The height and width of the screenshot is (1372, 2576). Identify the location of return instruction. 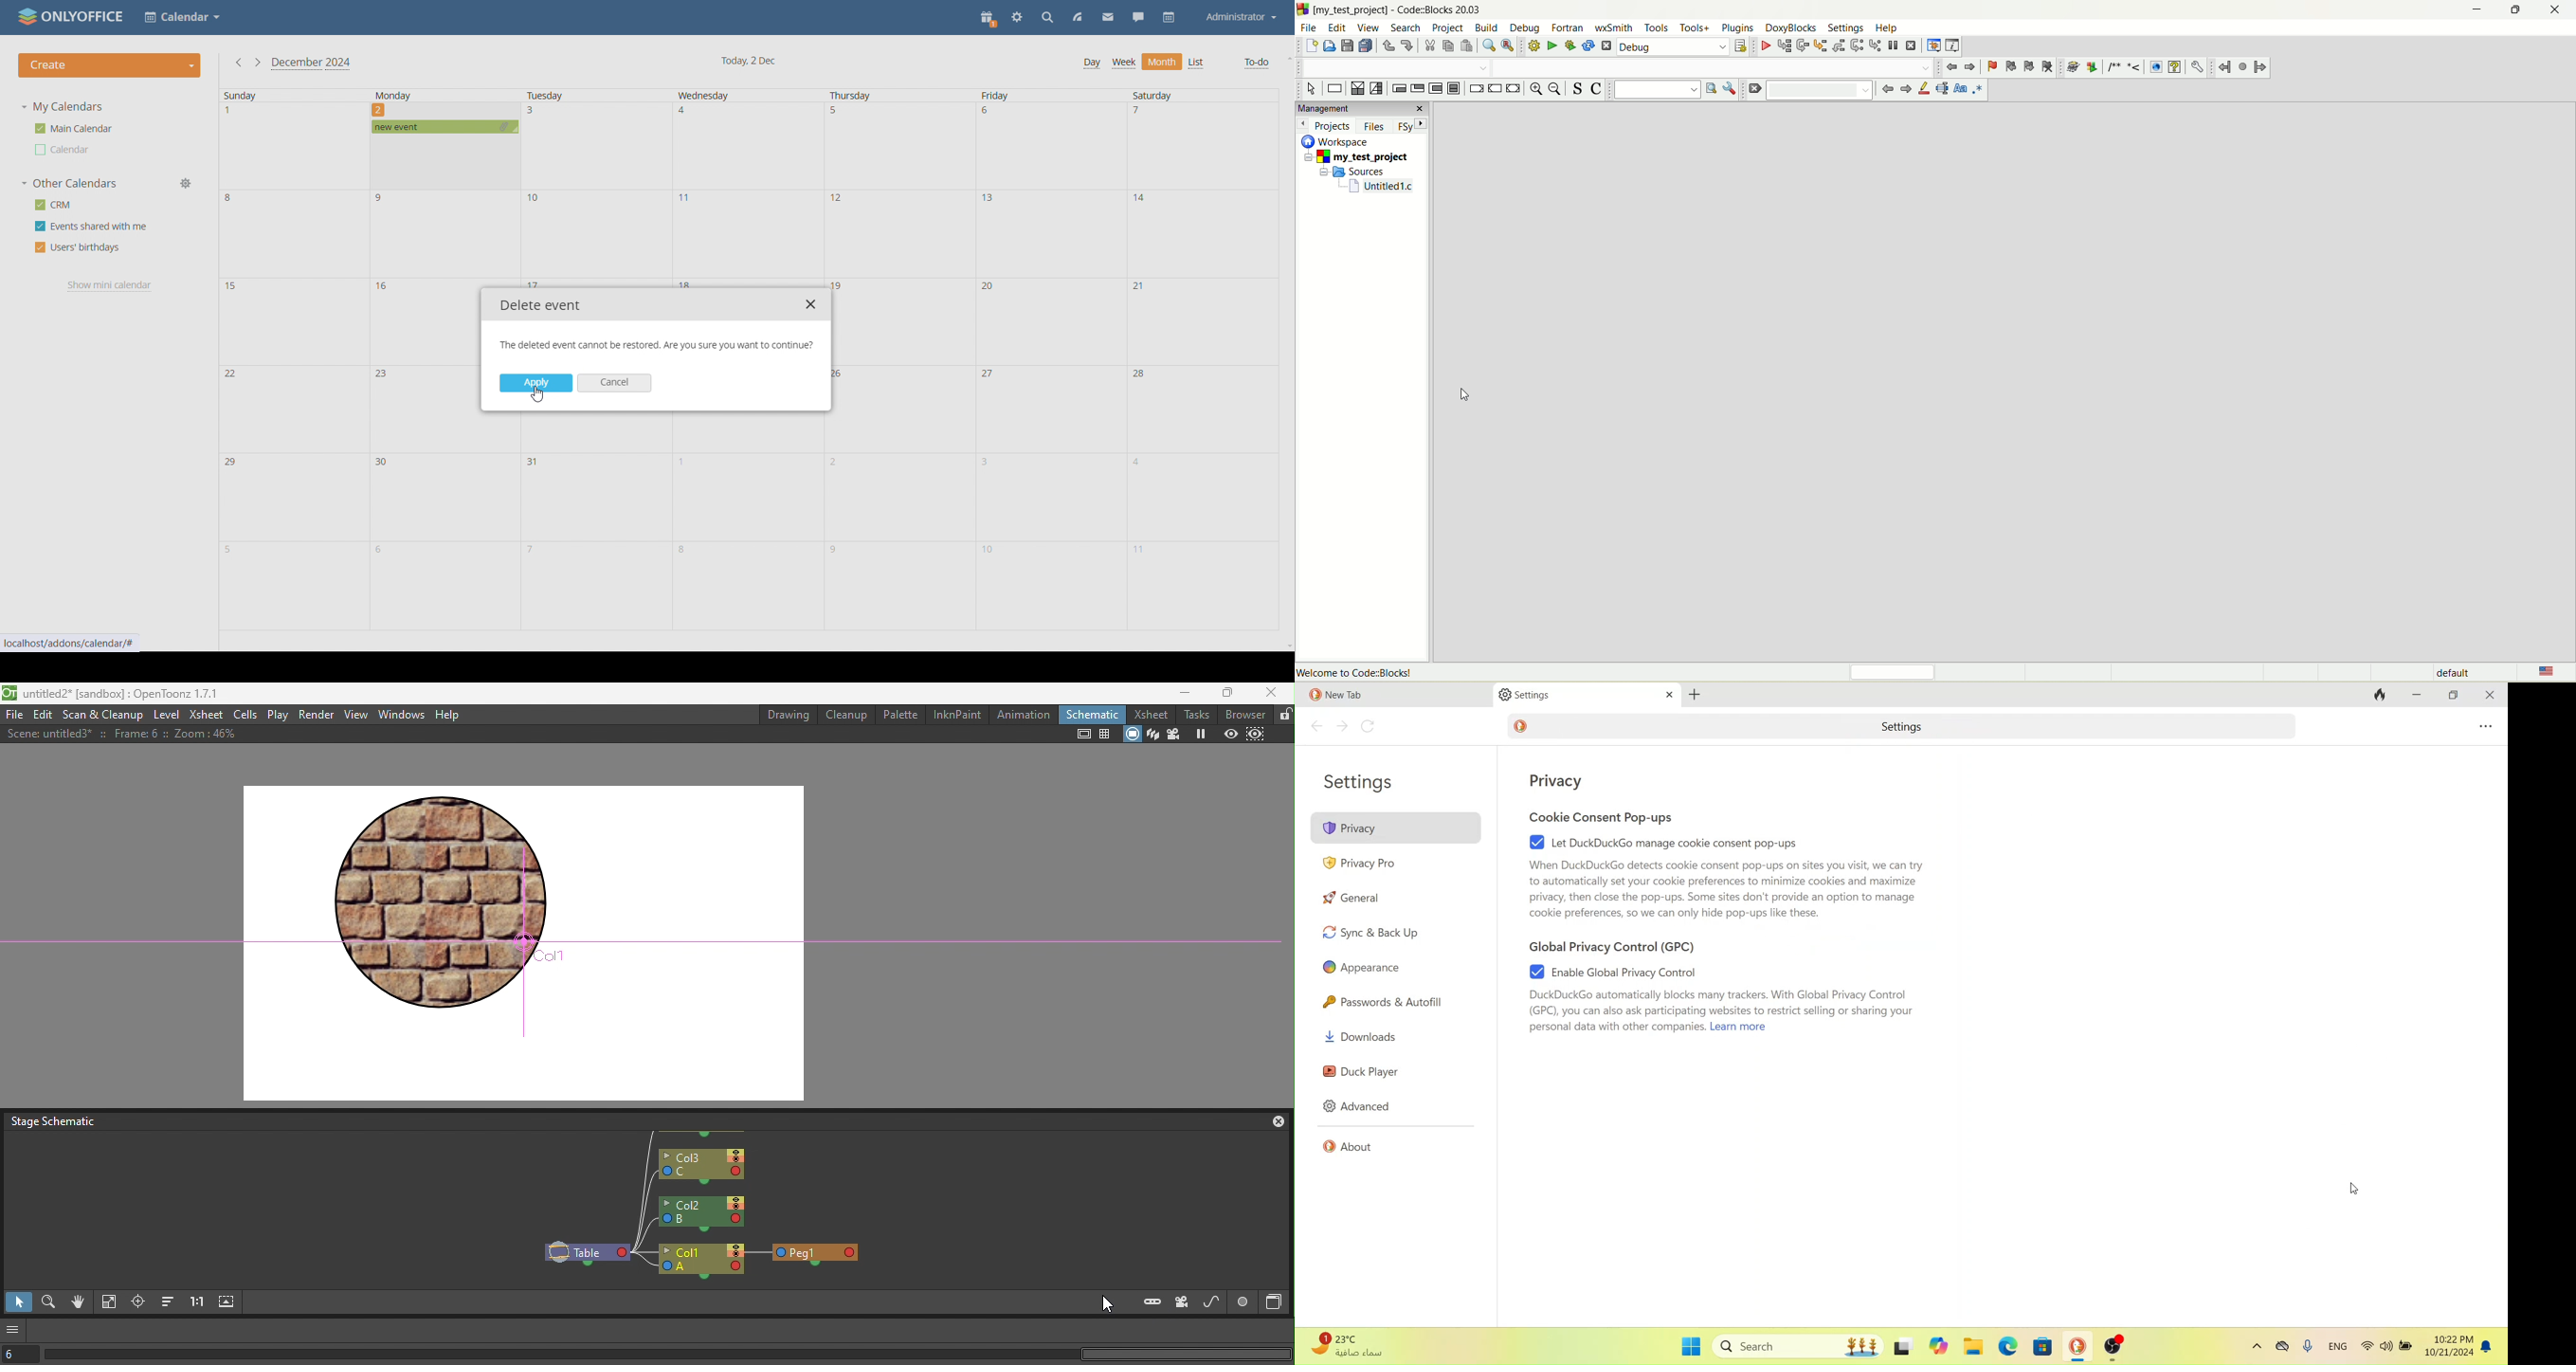
(1516, 88).